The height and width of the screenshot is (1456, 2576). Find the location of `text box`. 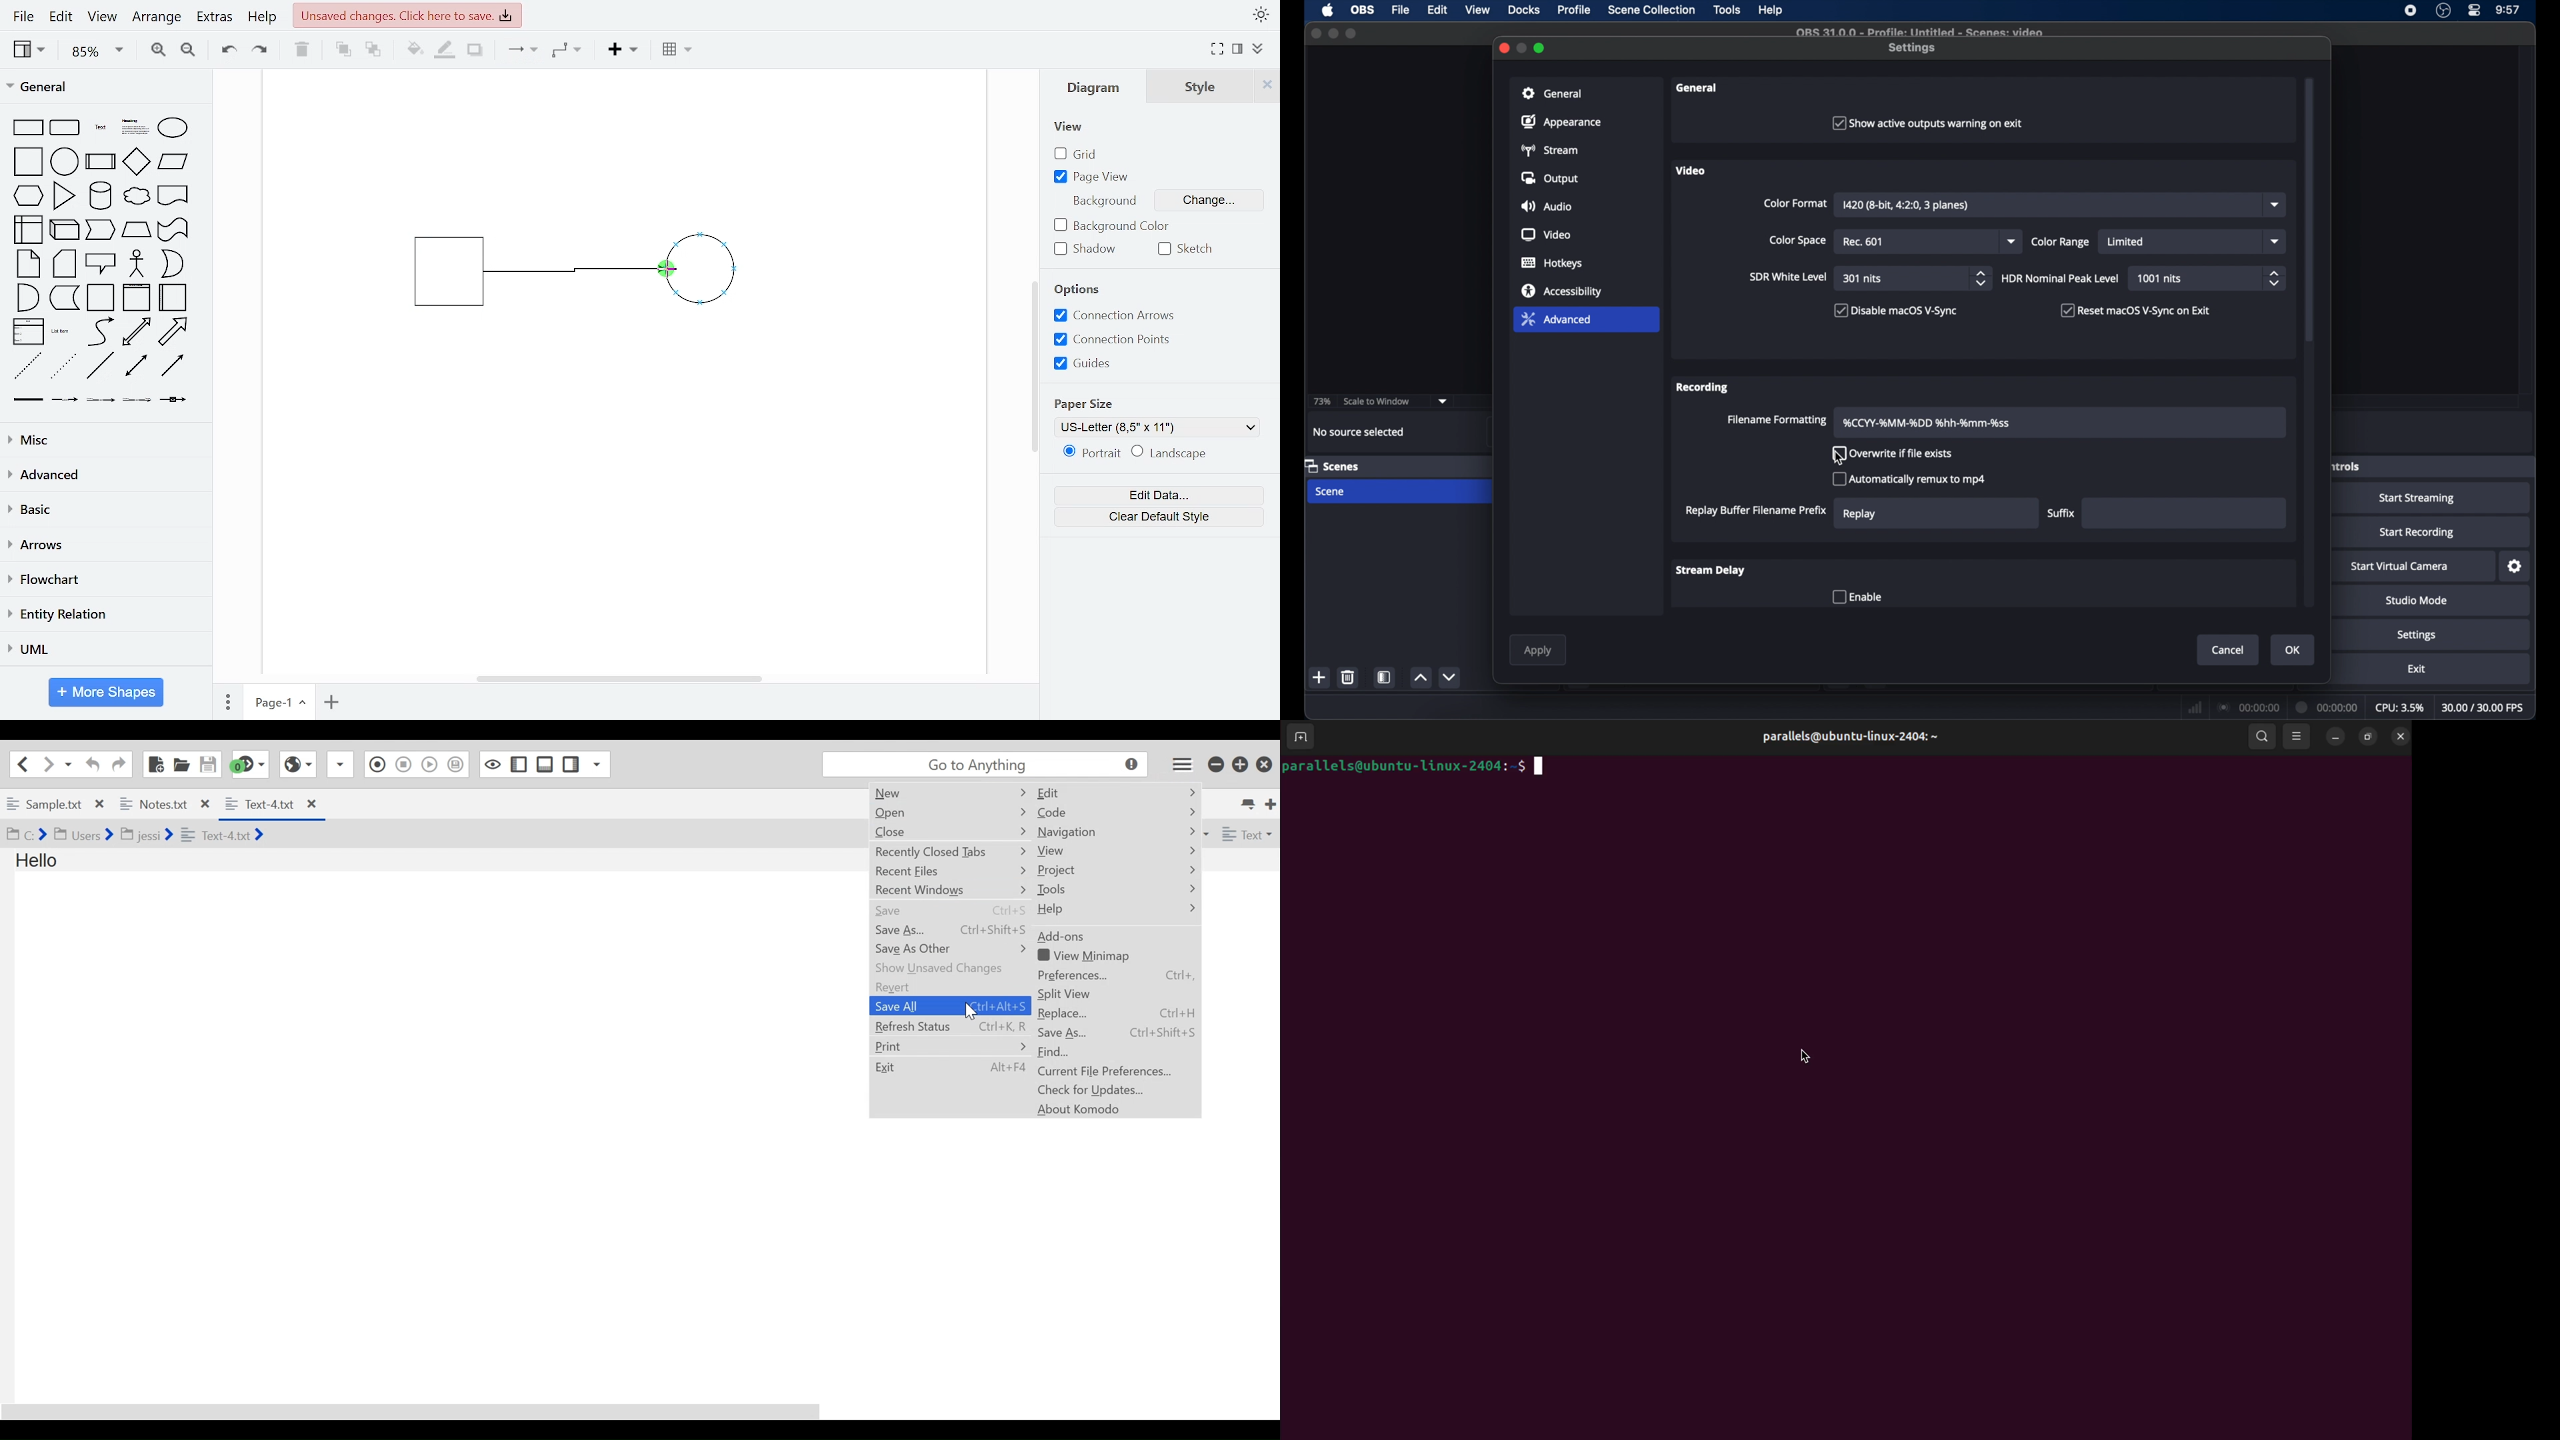

text box is located at coordinates (136, 129).